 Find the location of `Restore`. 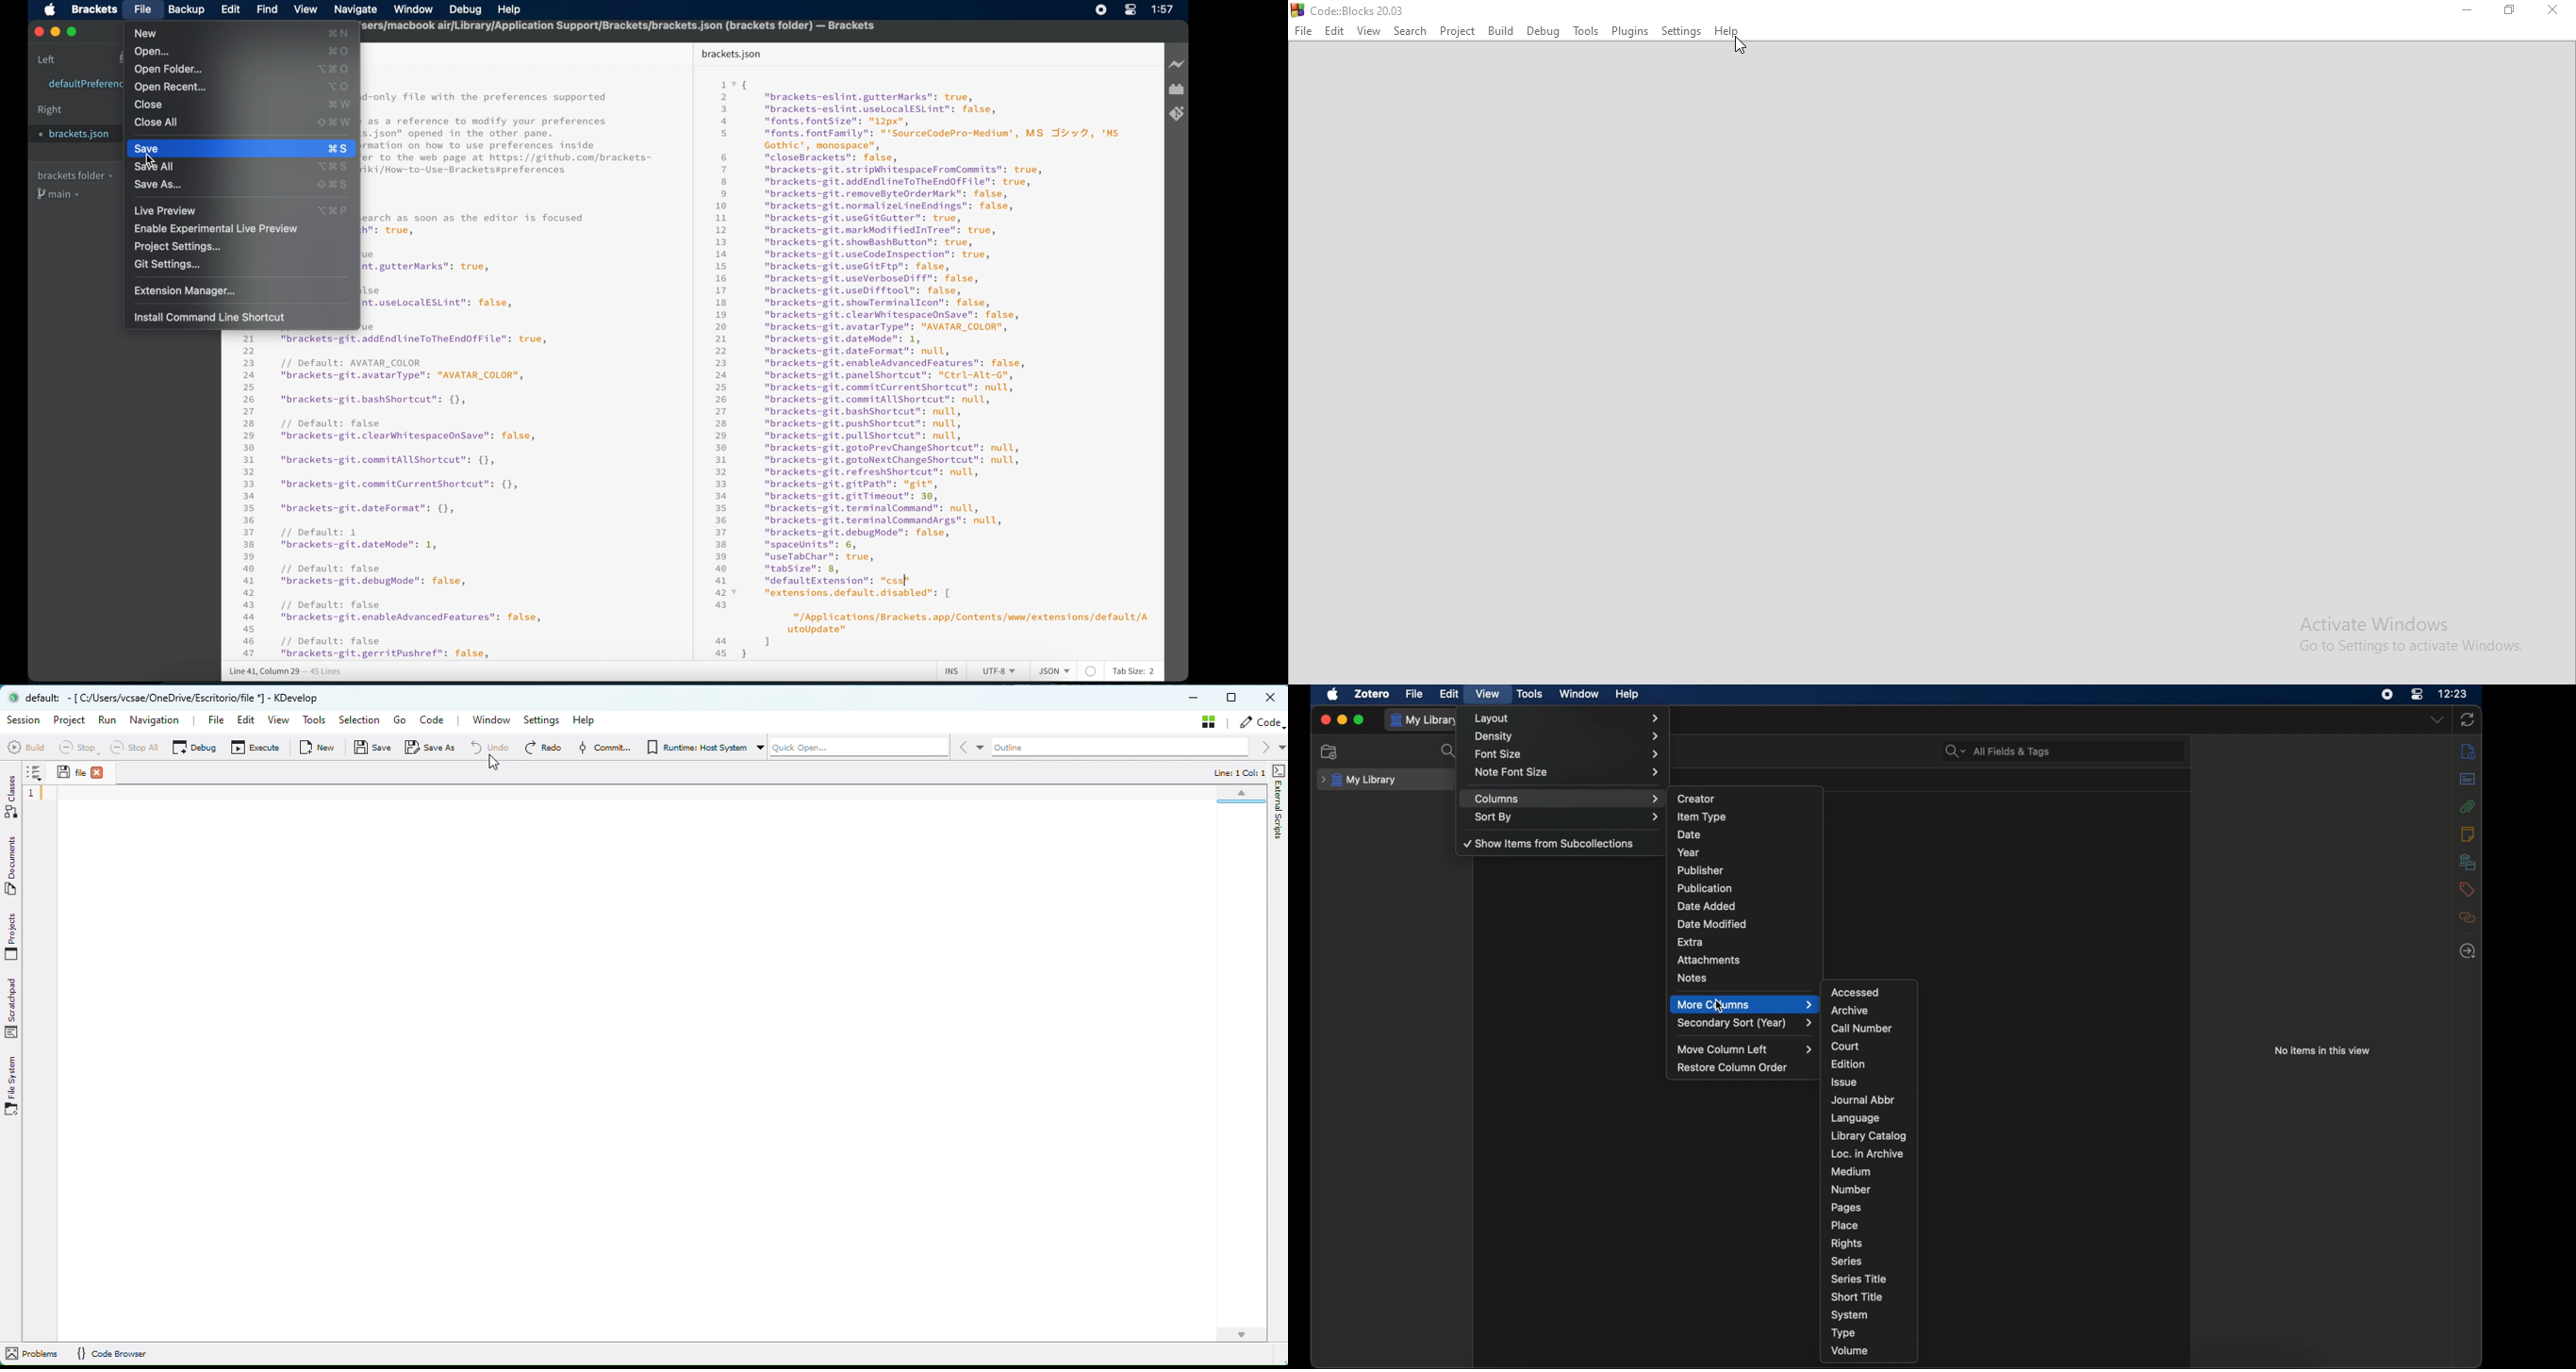

Restore is located at coordinates (2511, 12).